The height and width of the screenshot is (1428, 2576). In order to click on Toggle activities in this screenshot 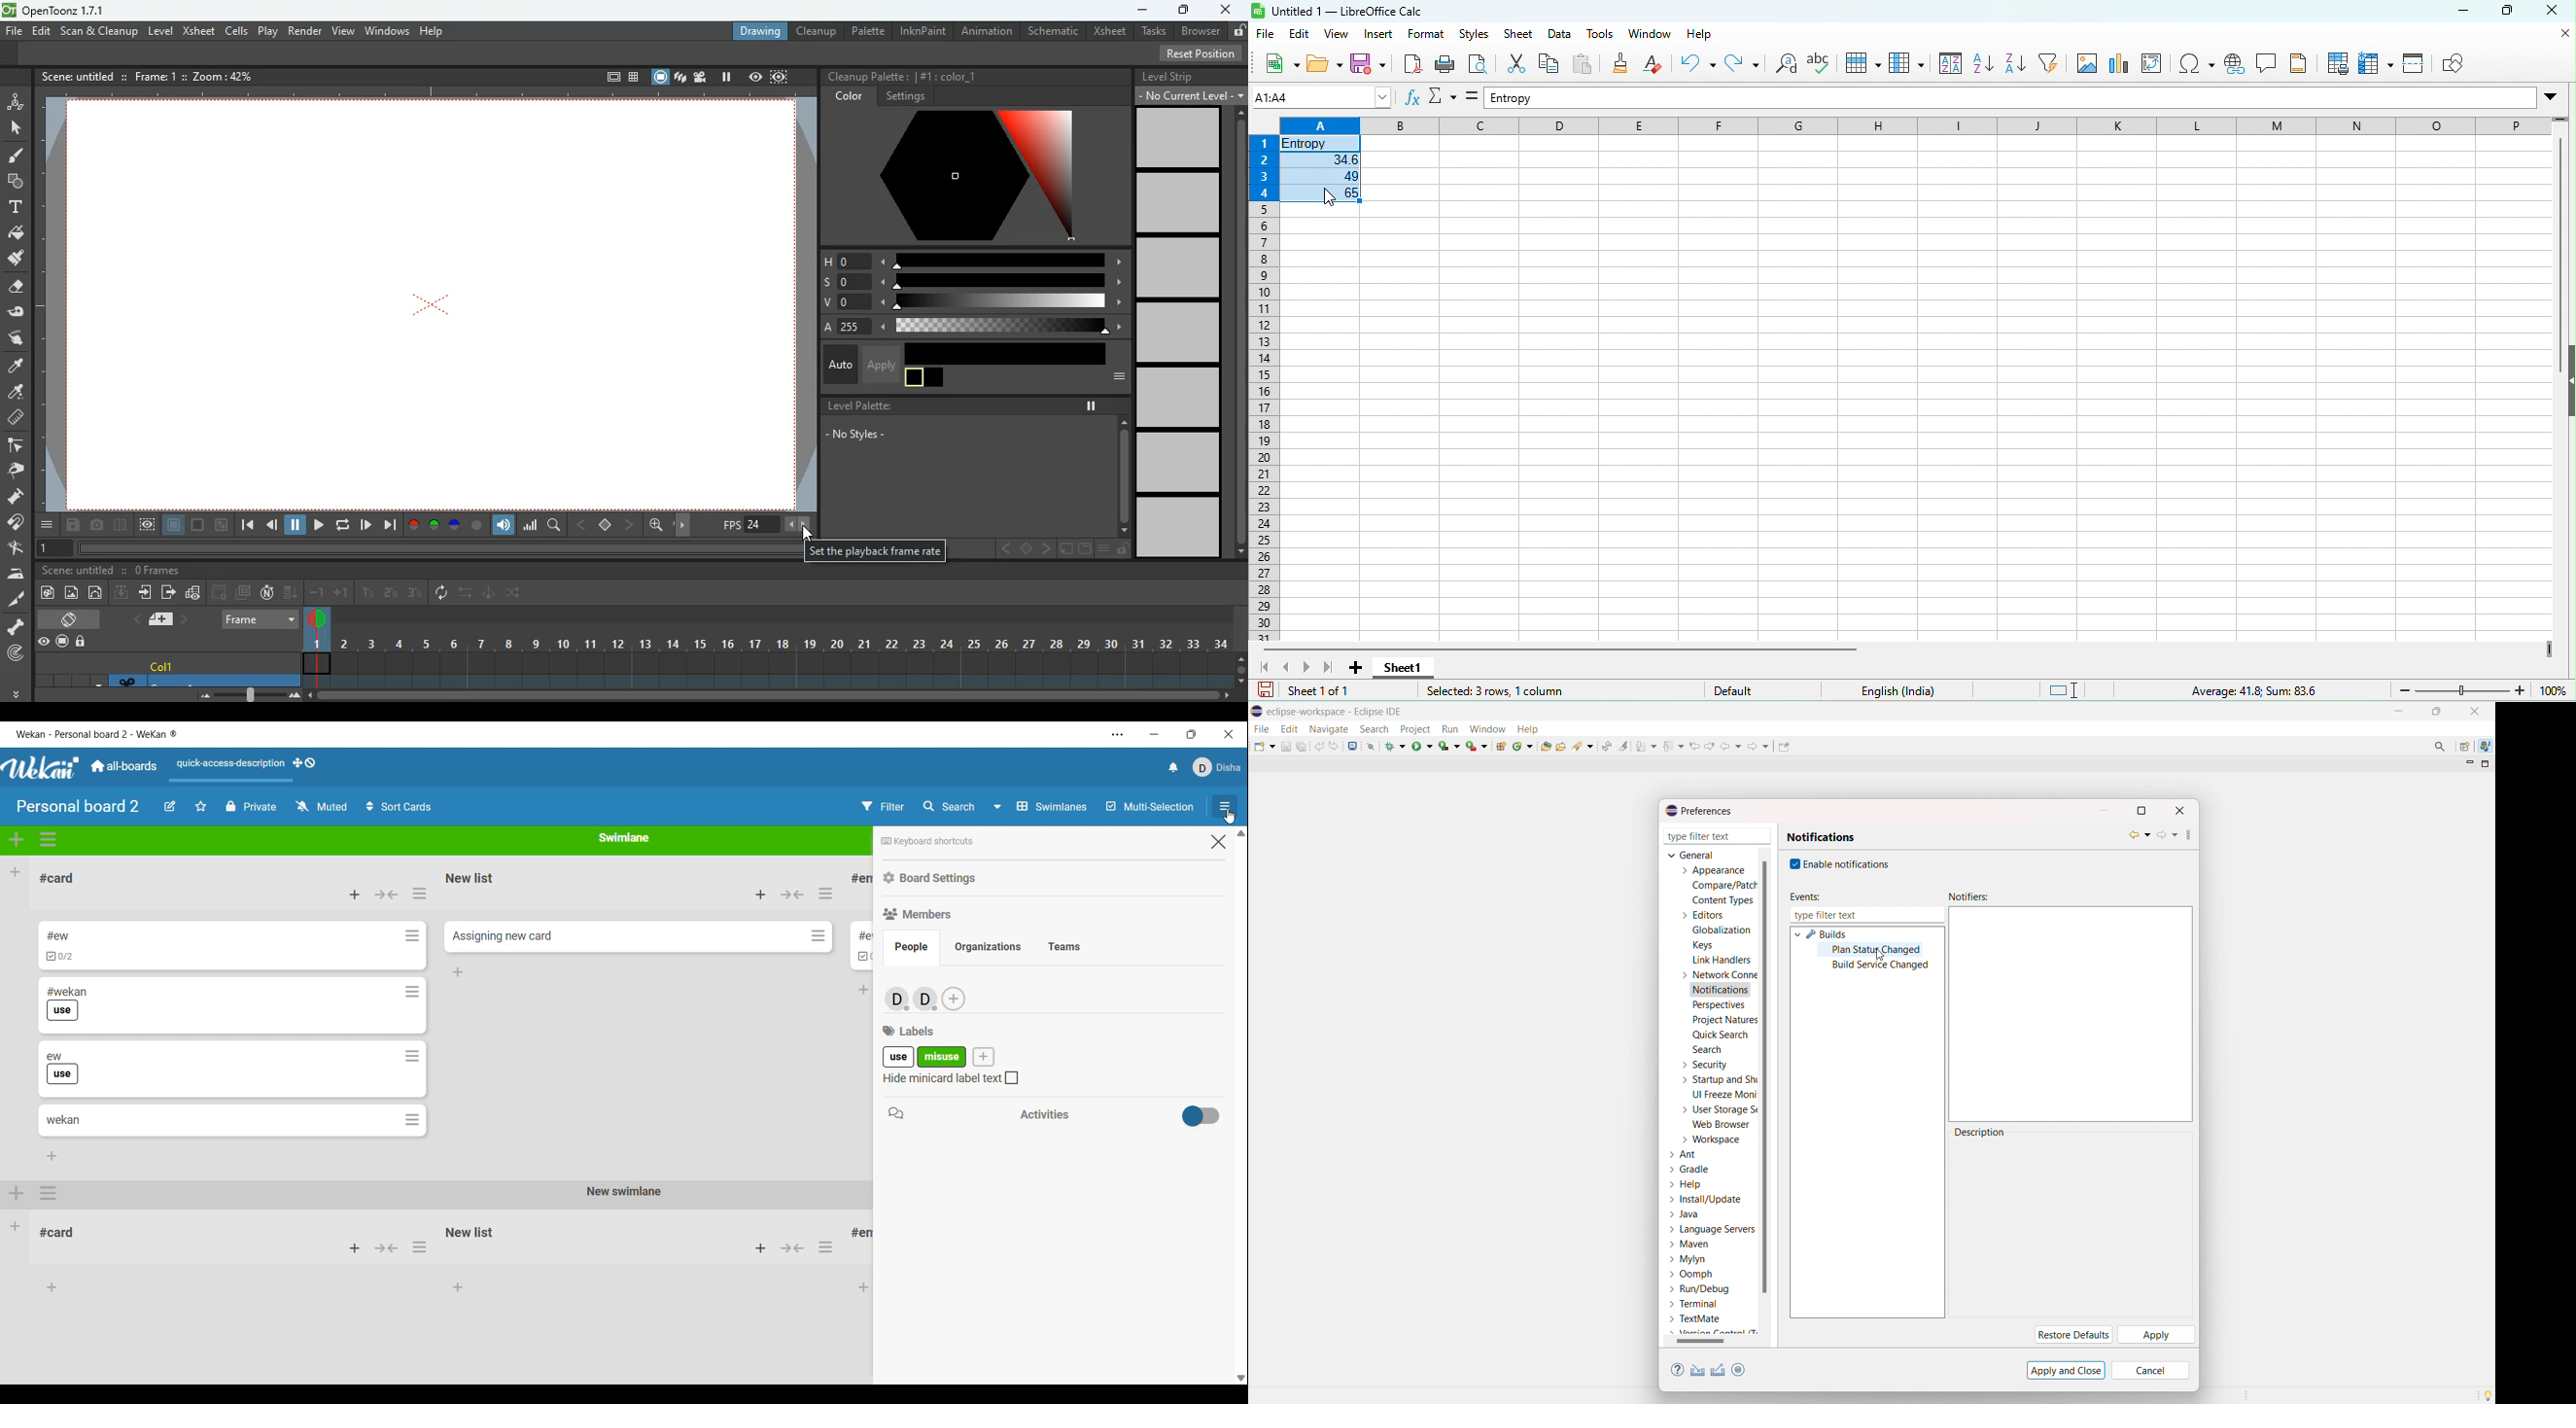, I will do `click(1202, 1115)`.